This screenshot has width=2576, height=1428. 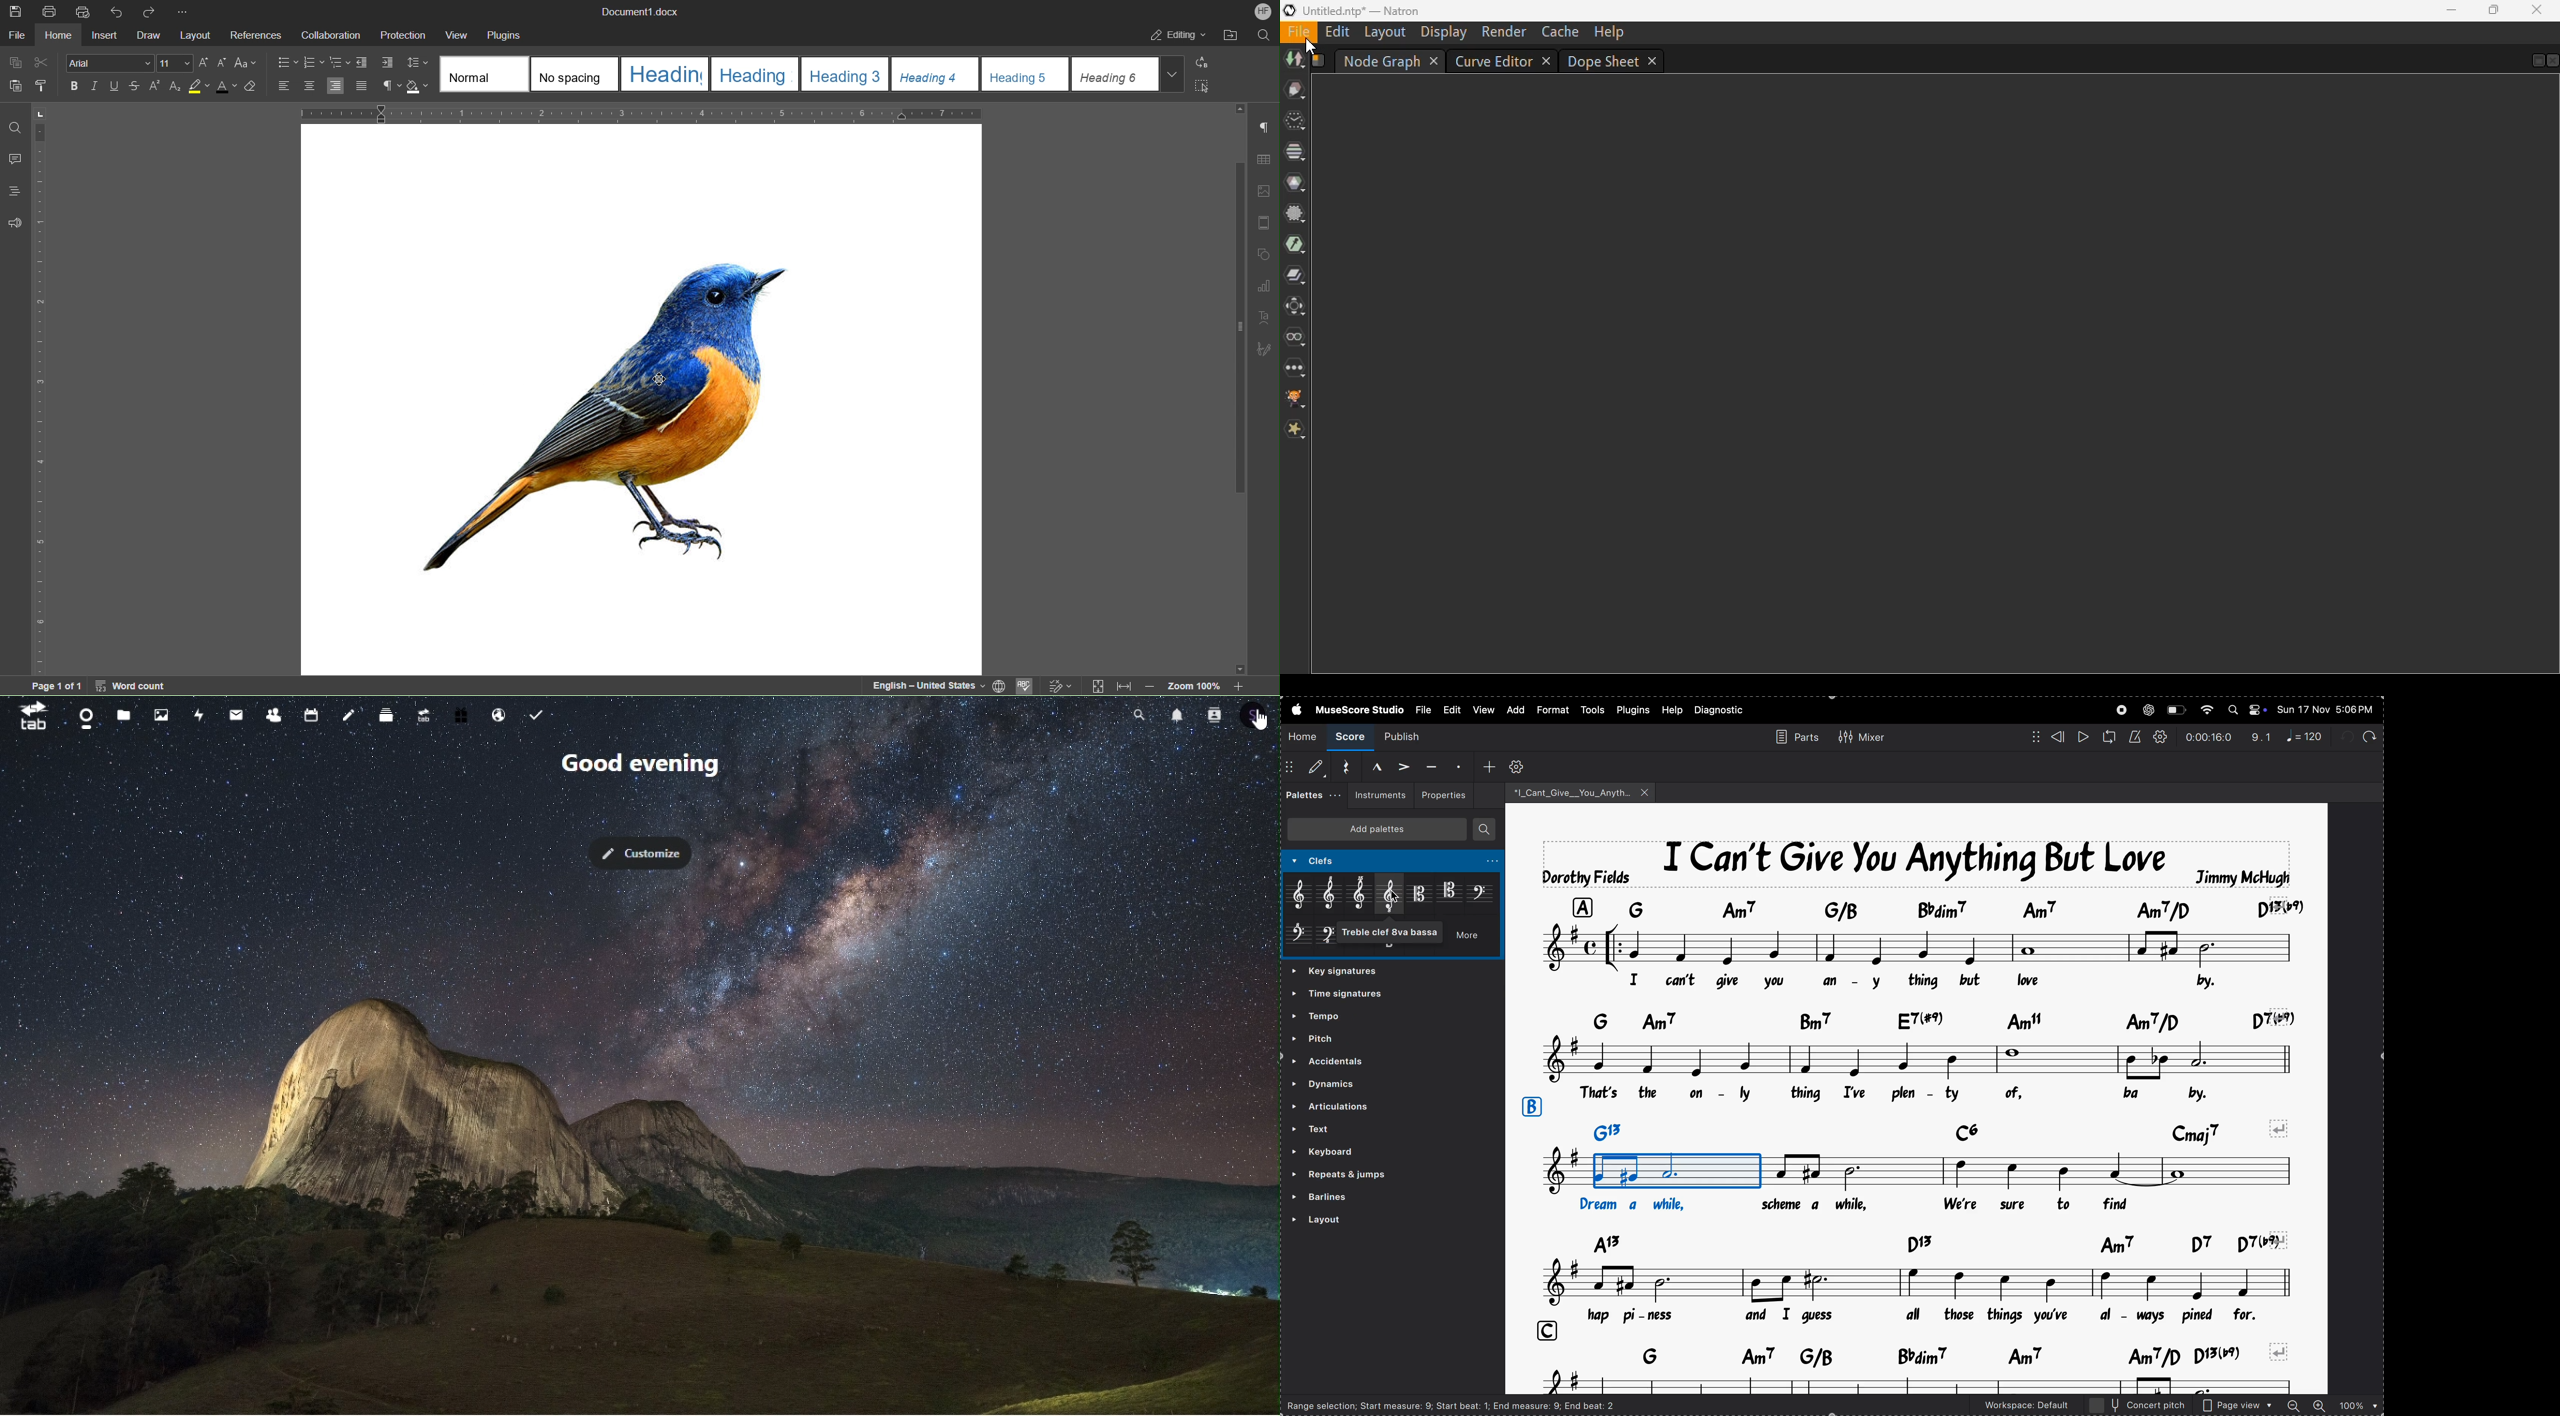 What do you see at coordinates (254, 87) in the screenshot?
I see `Erase Style` at bounding box center [254, 87].